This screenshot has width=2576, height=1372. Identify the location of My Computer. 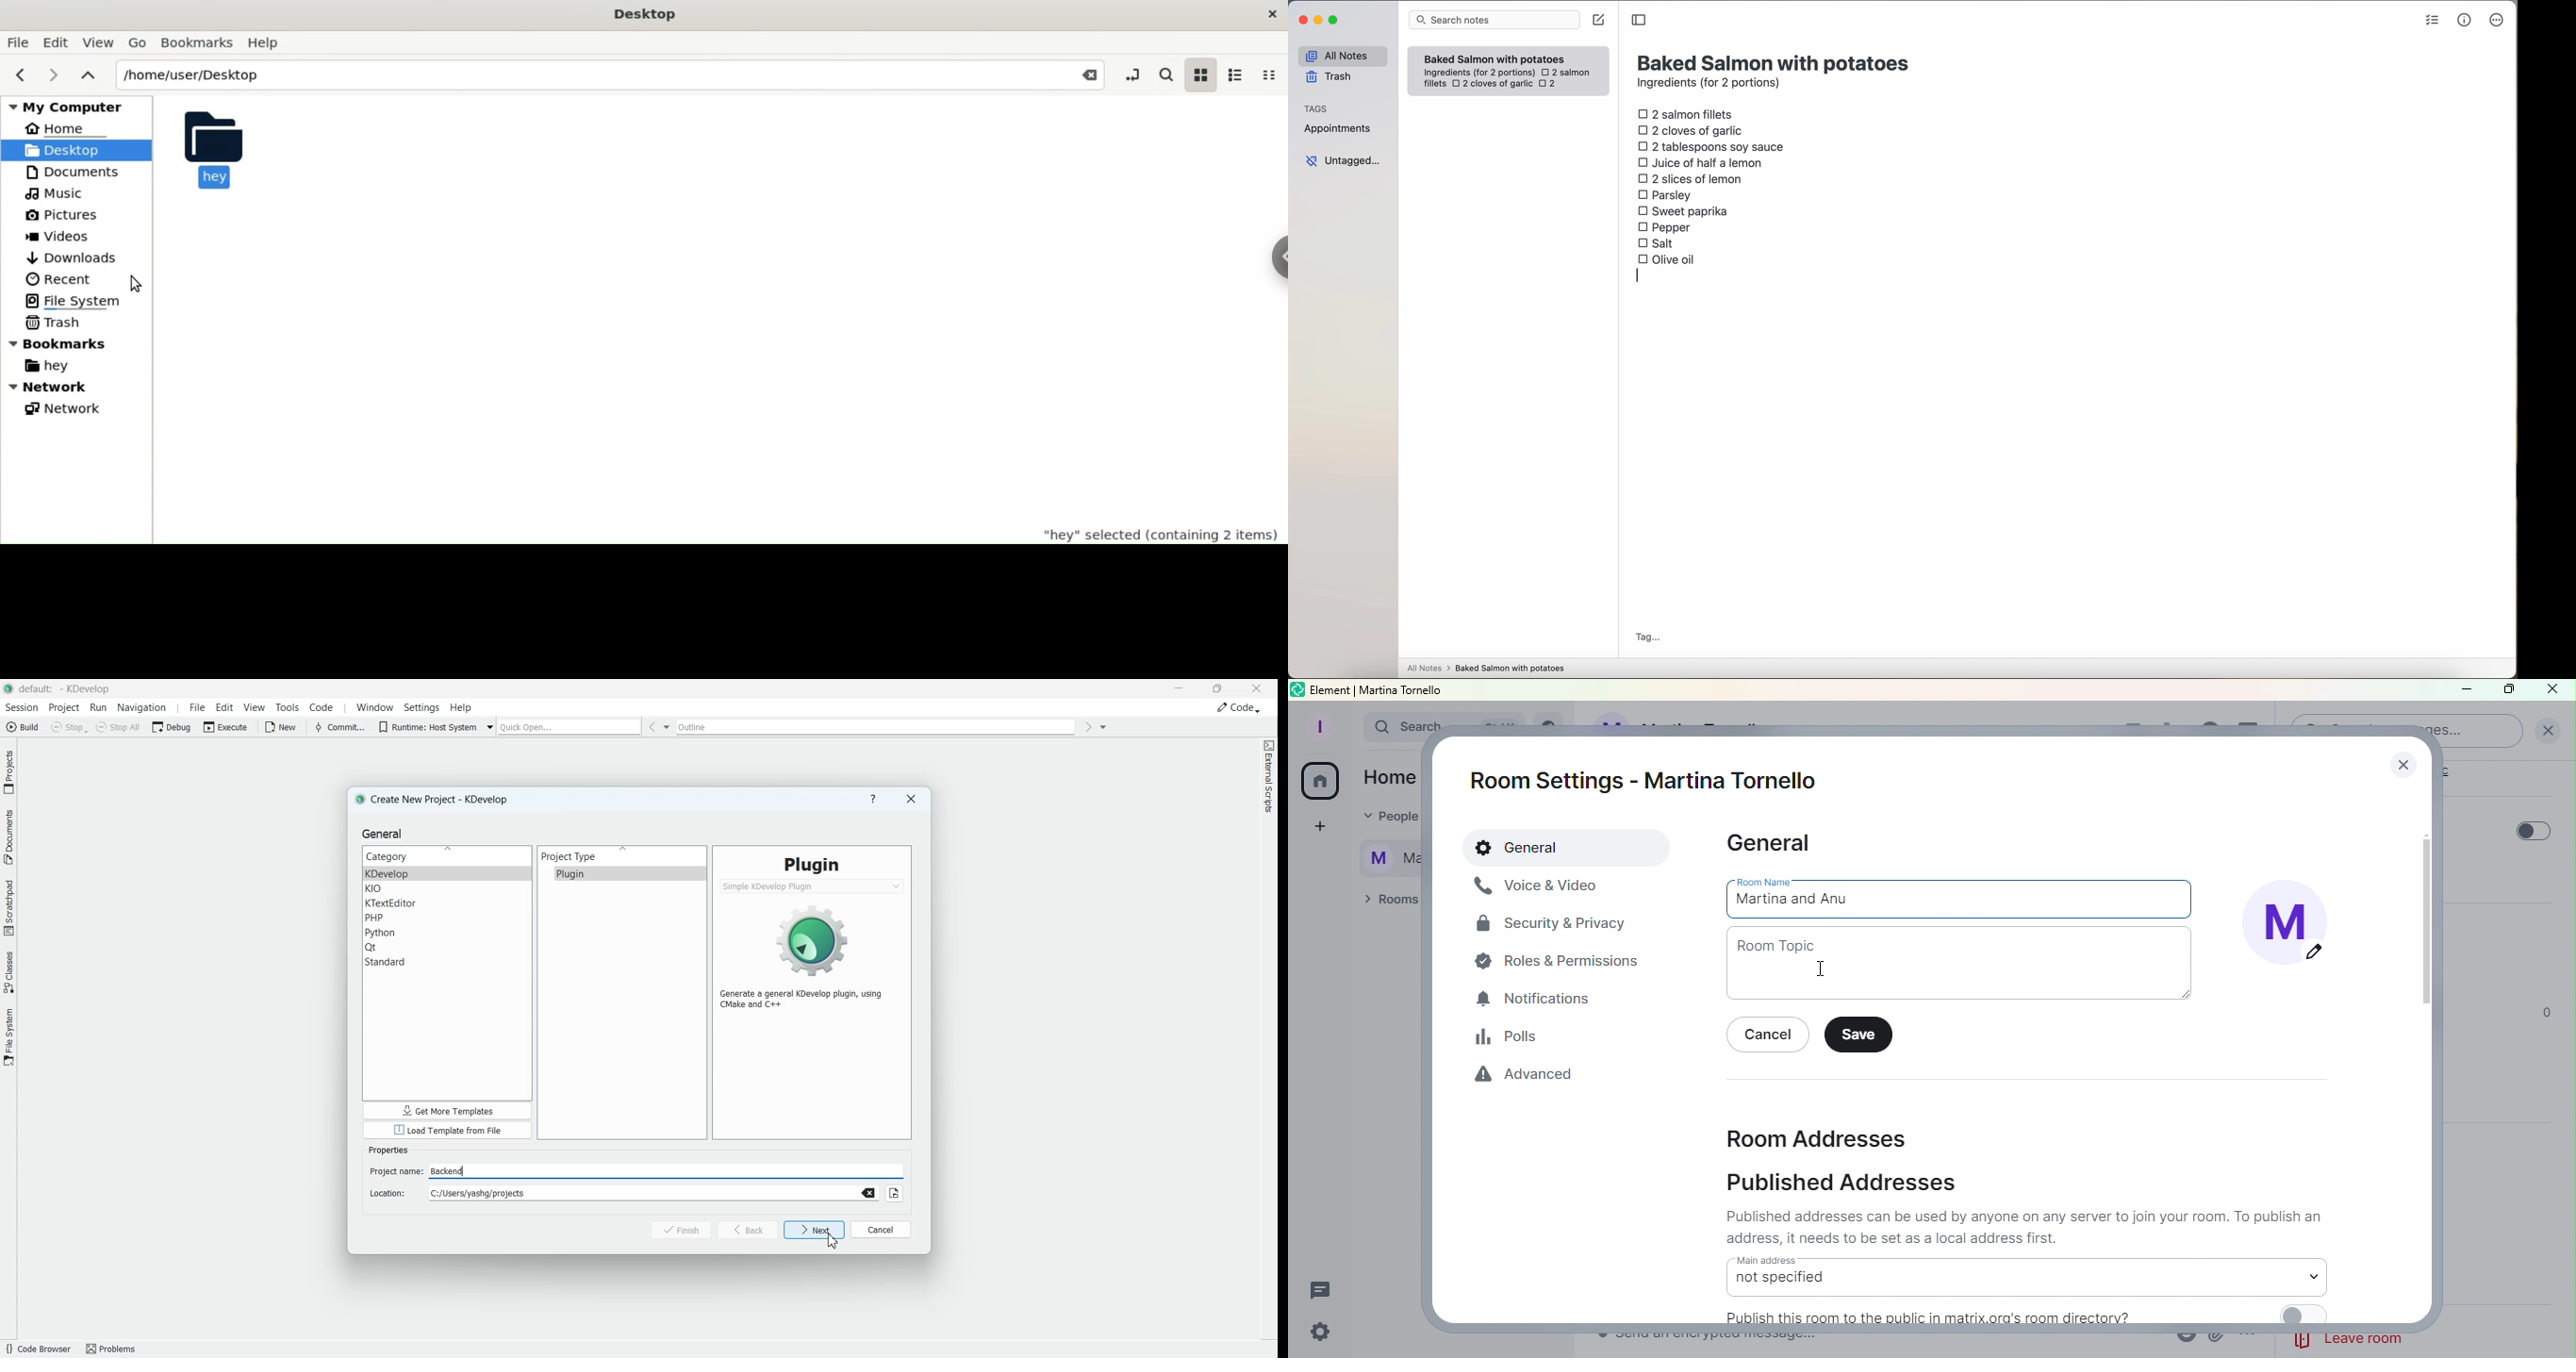
(73, 105).